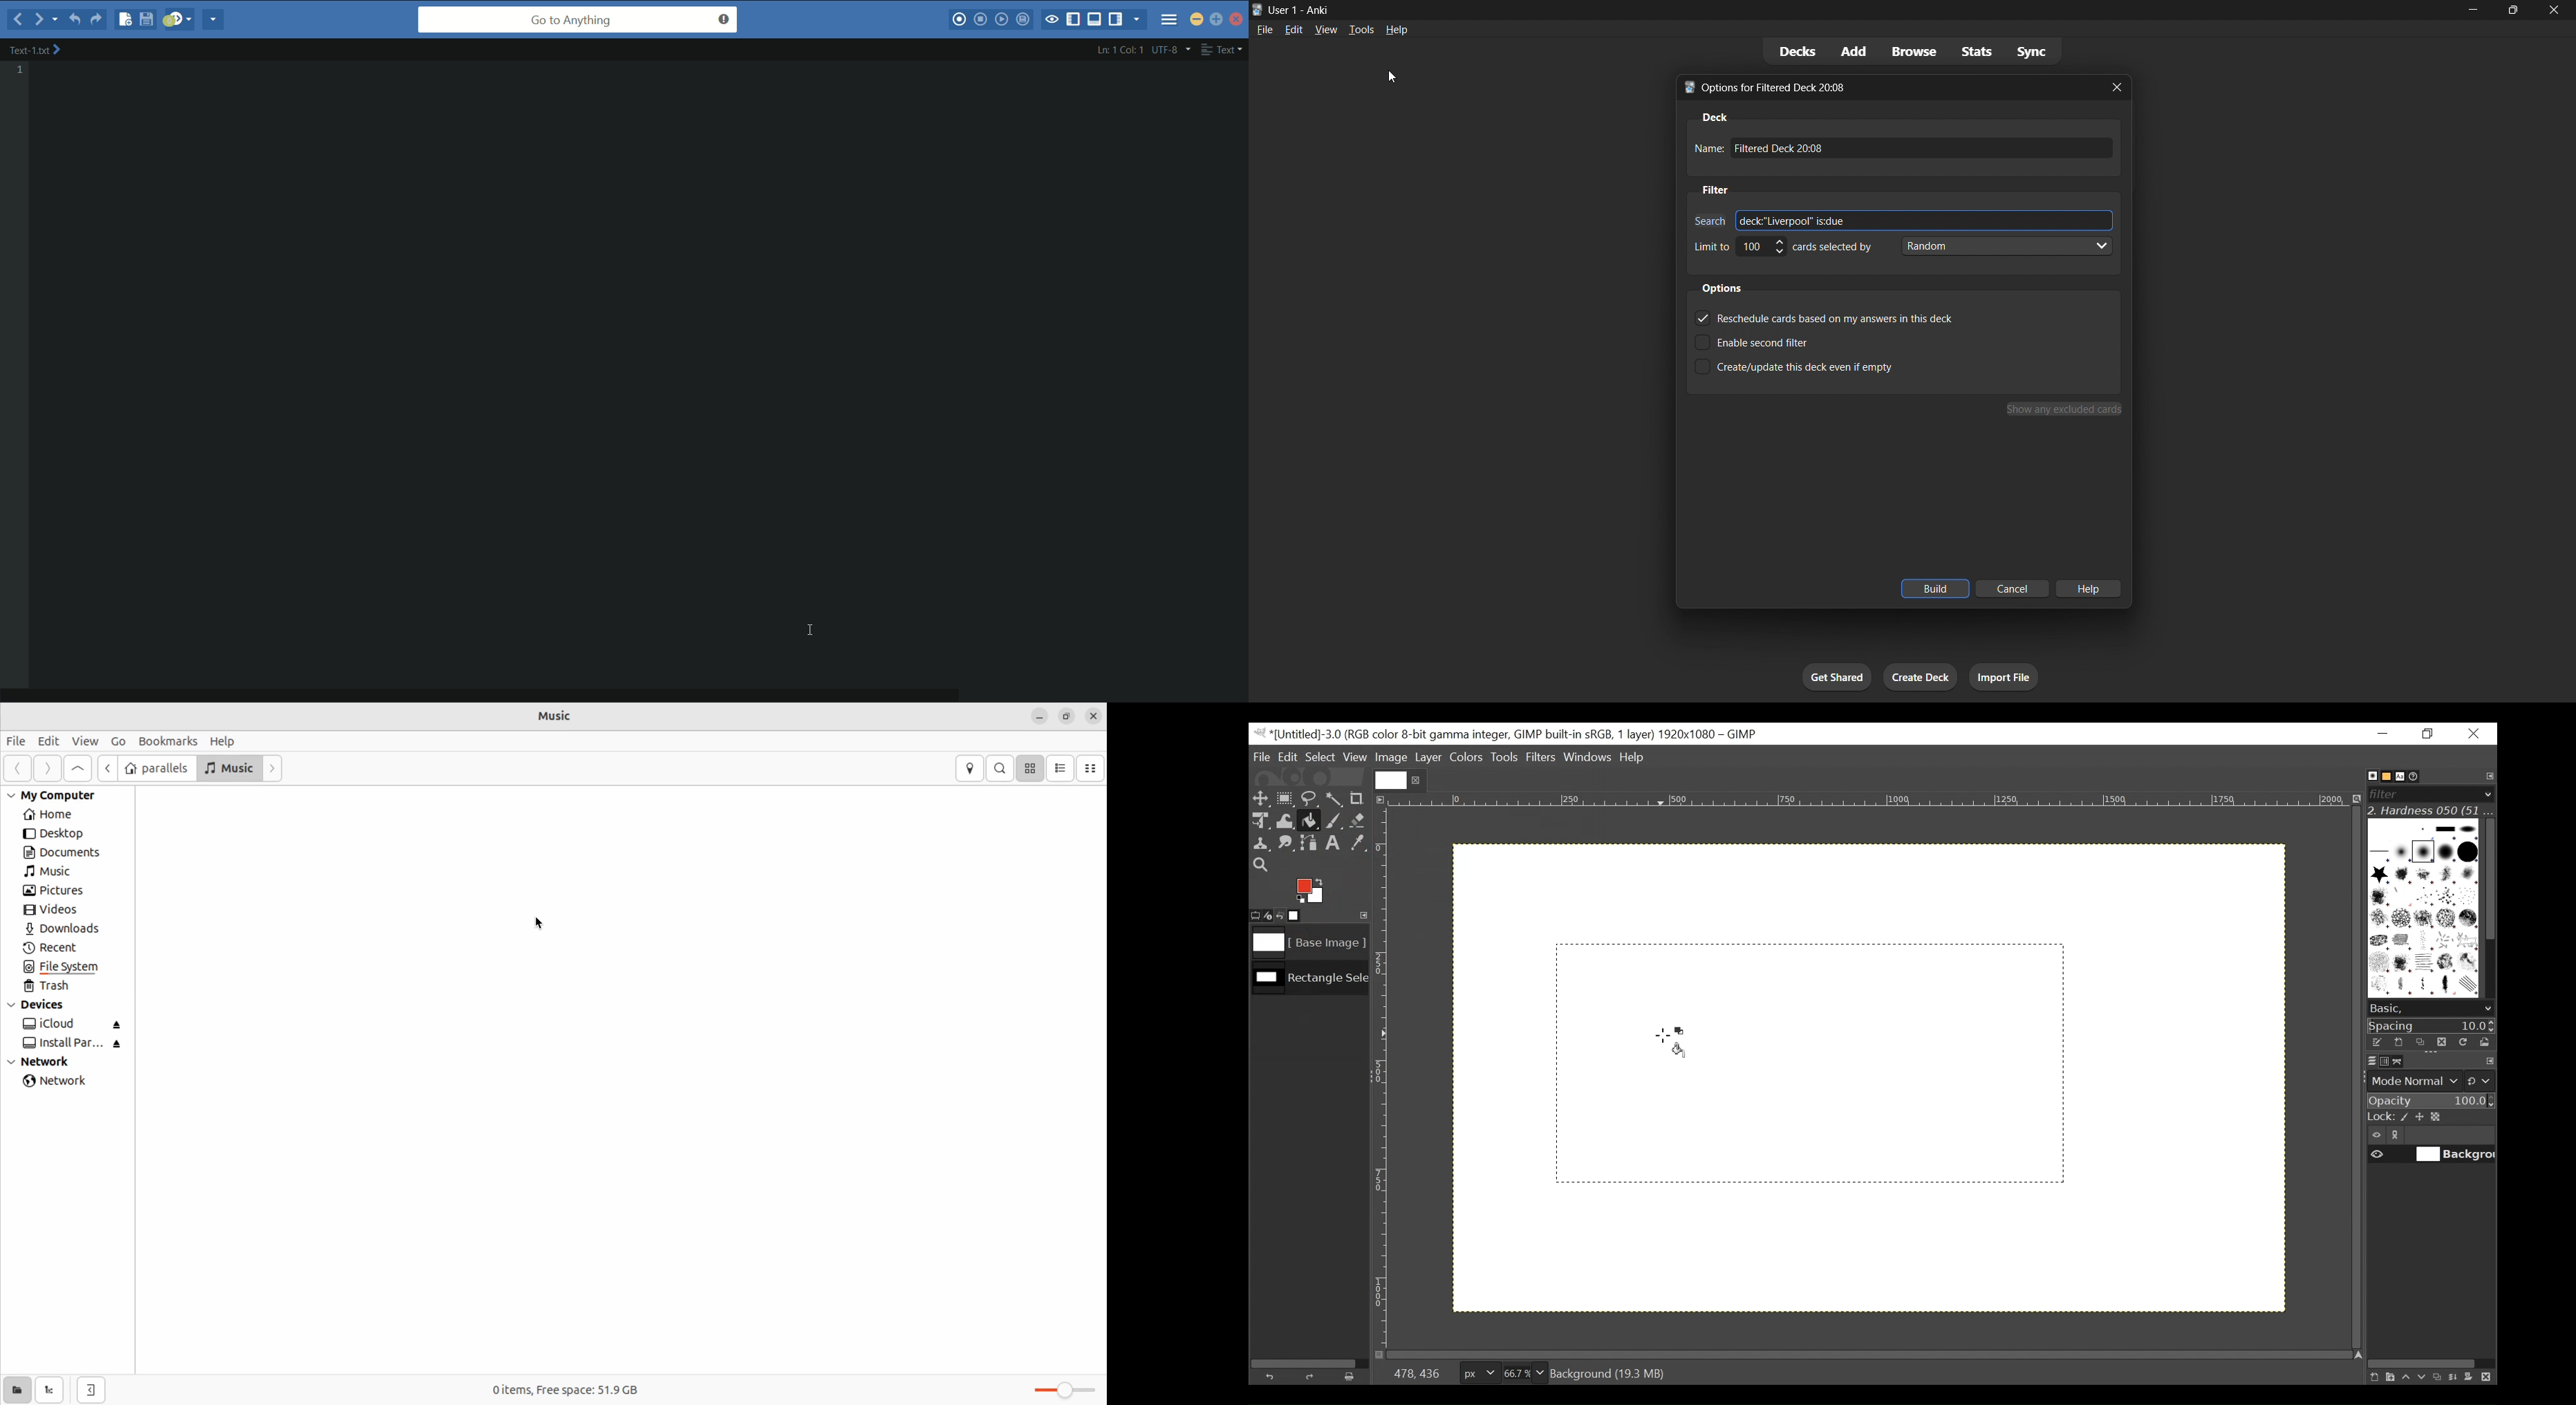 The height and width of the screenshot is (1428, 2576). Describe the element at coordinates (2004, 676) in the screenshot. I see `import file` at that location.